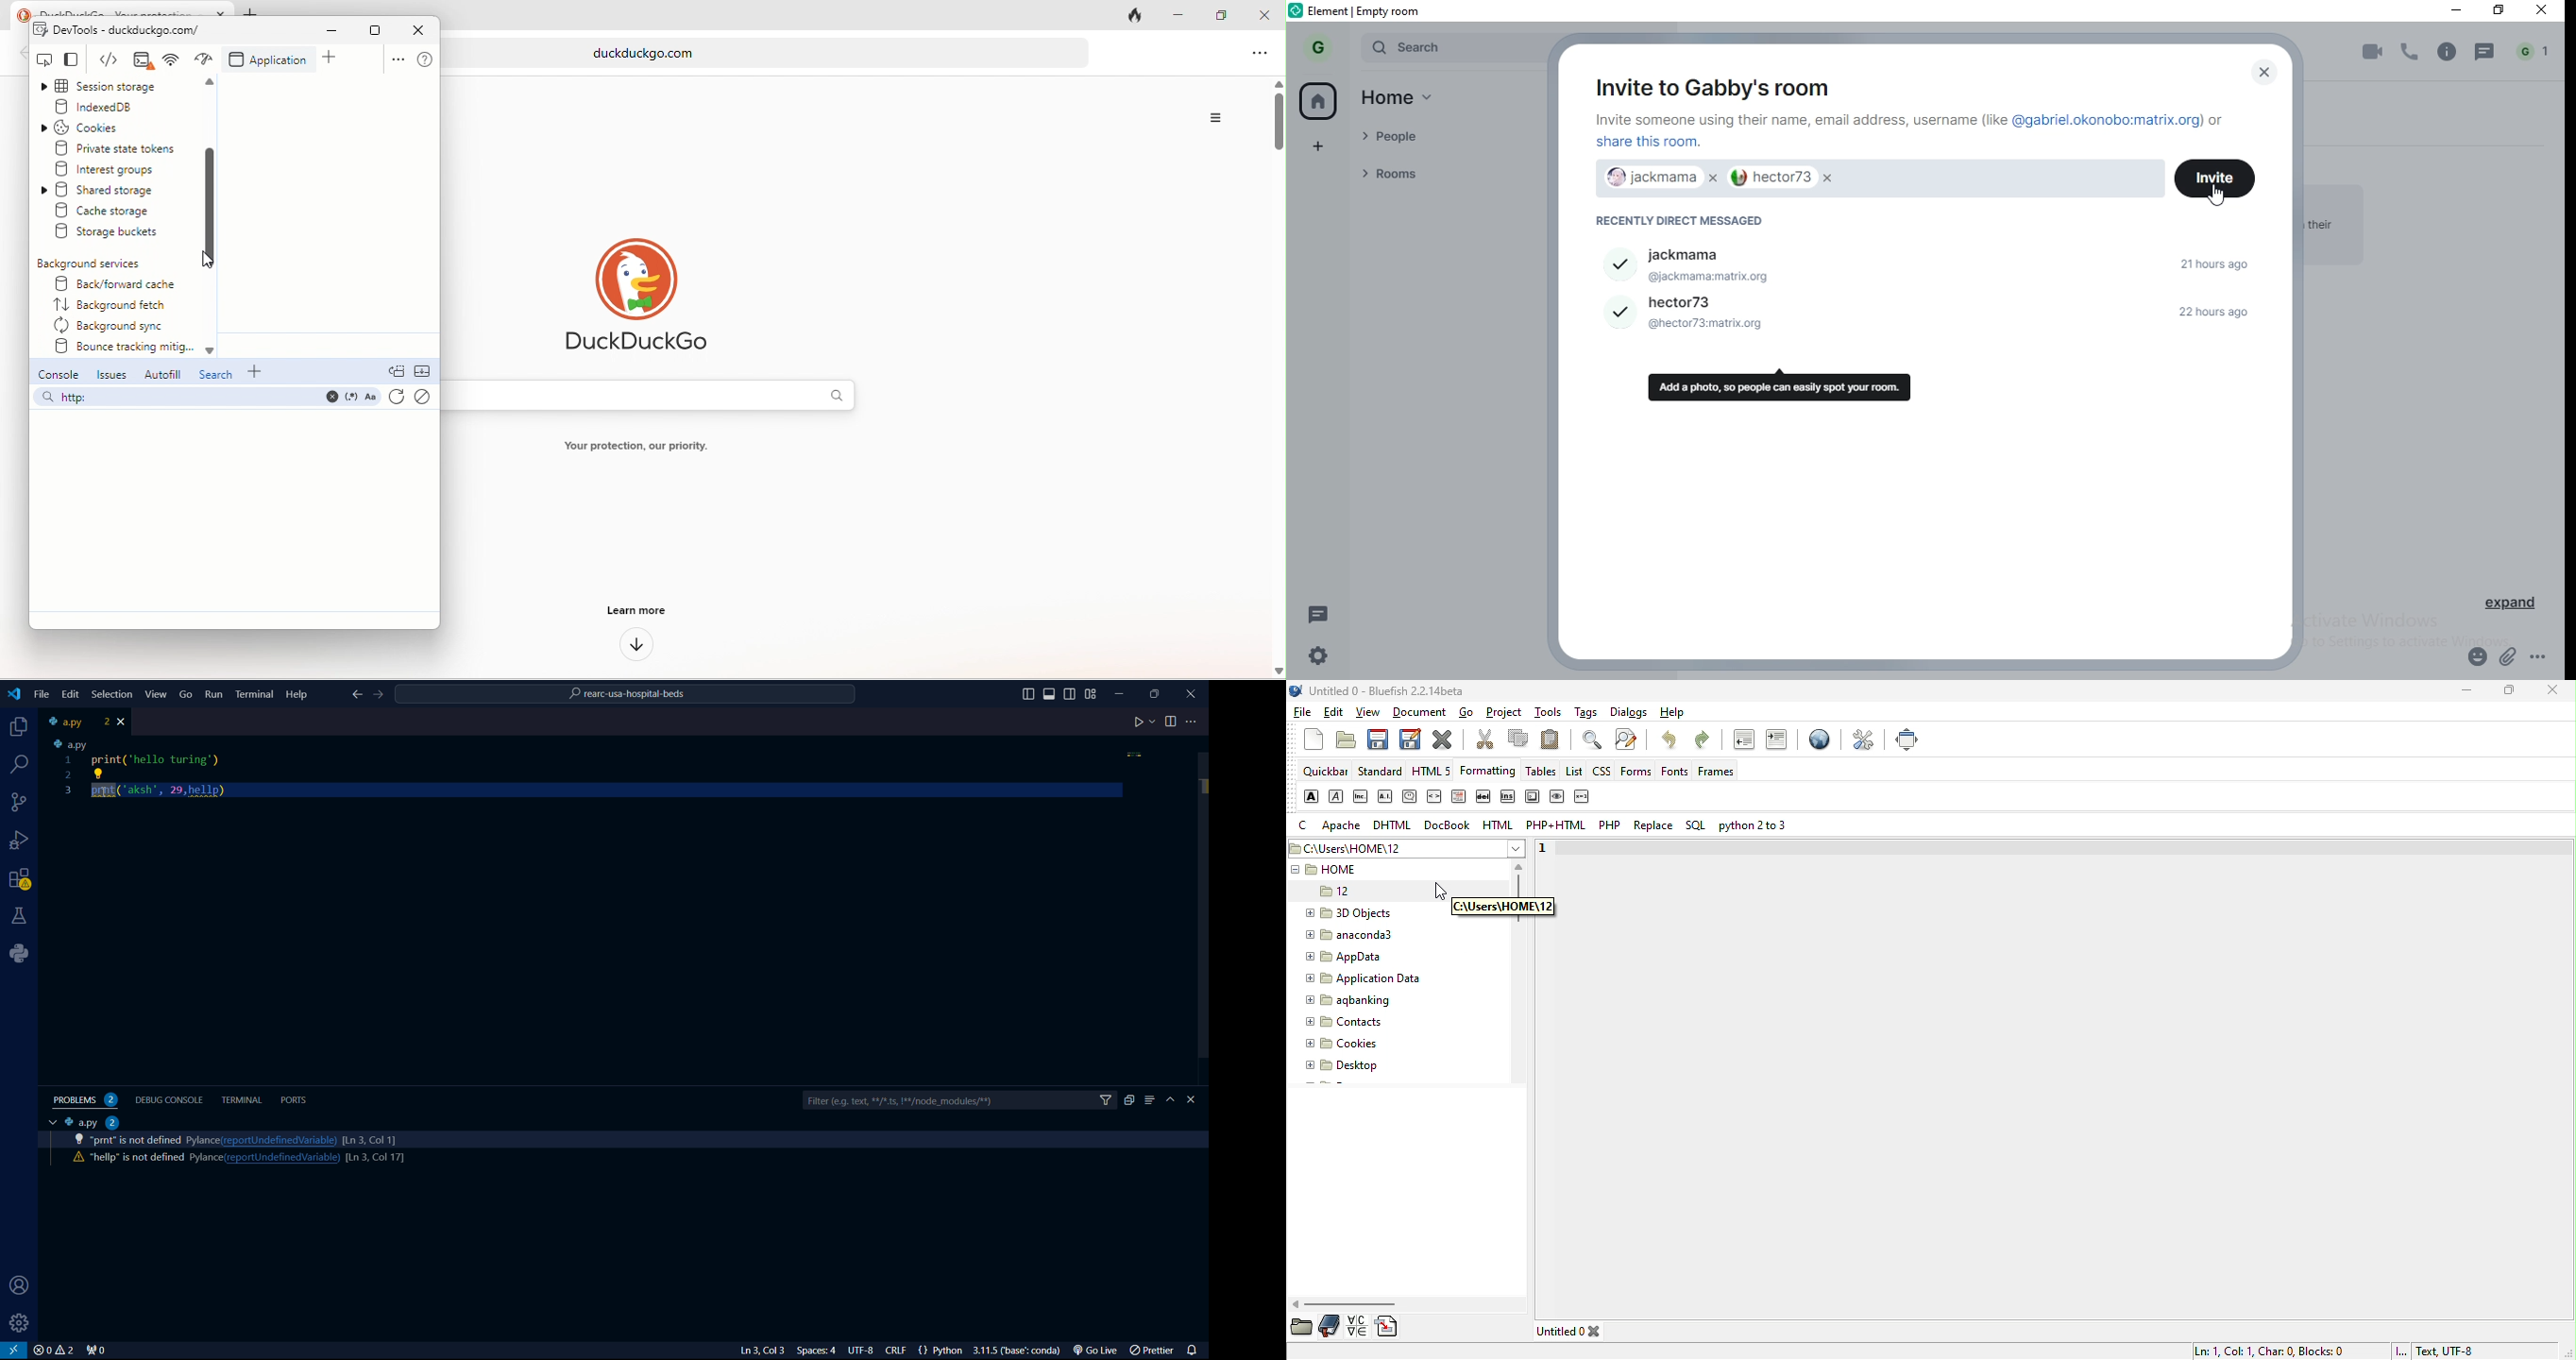 Image resolution: width=2576 pixels, height=1372 pixels. What do you see at coordinates (1344, 740) in the screenshot?
I see `open` at bounding box center [1344, 740].